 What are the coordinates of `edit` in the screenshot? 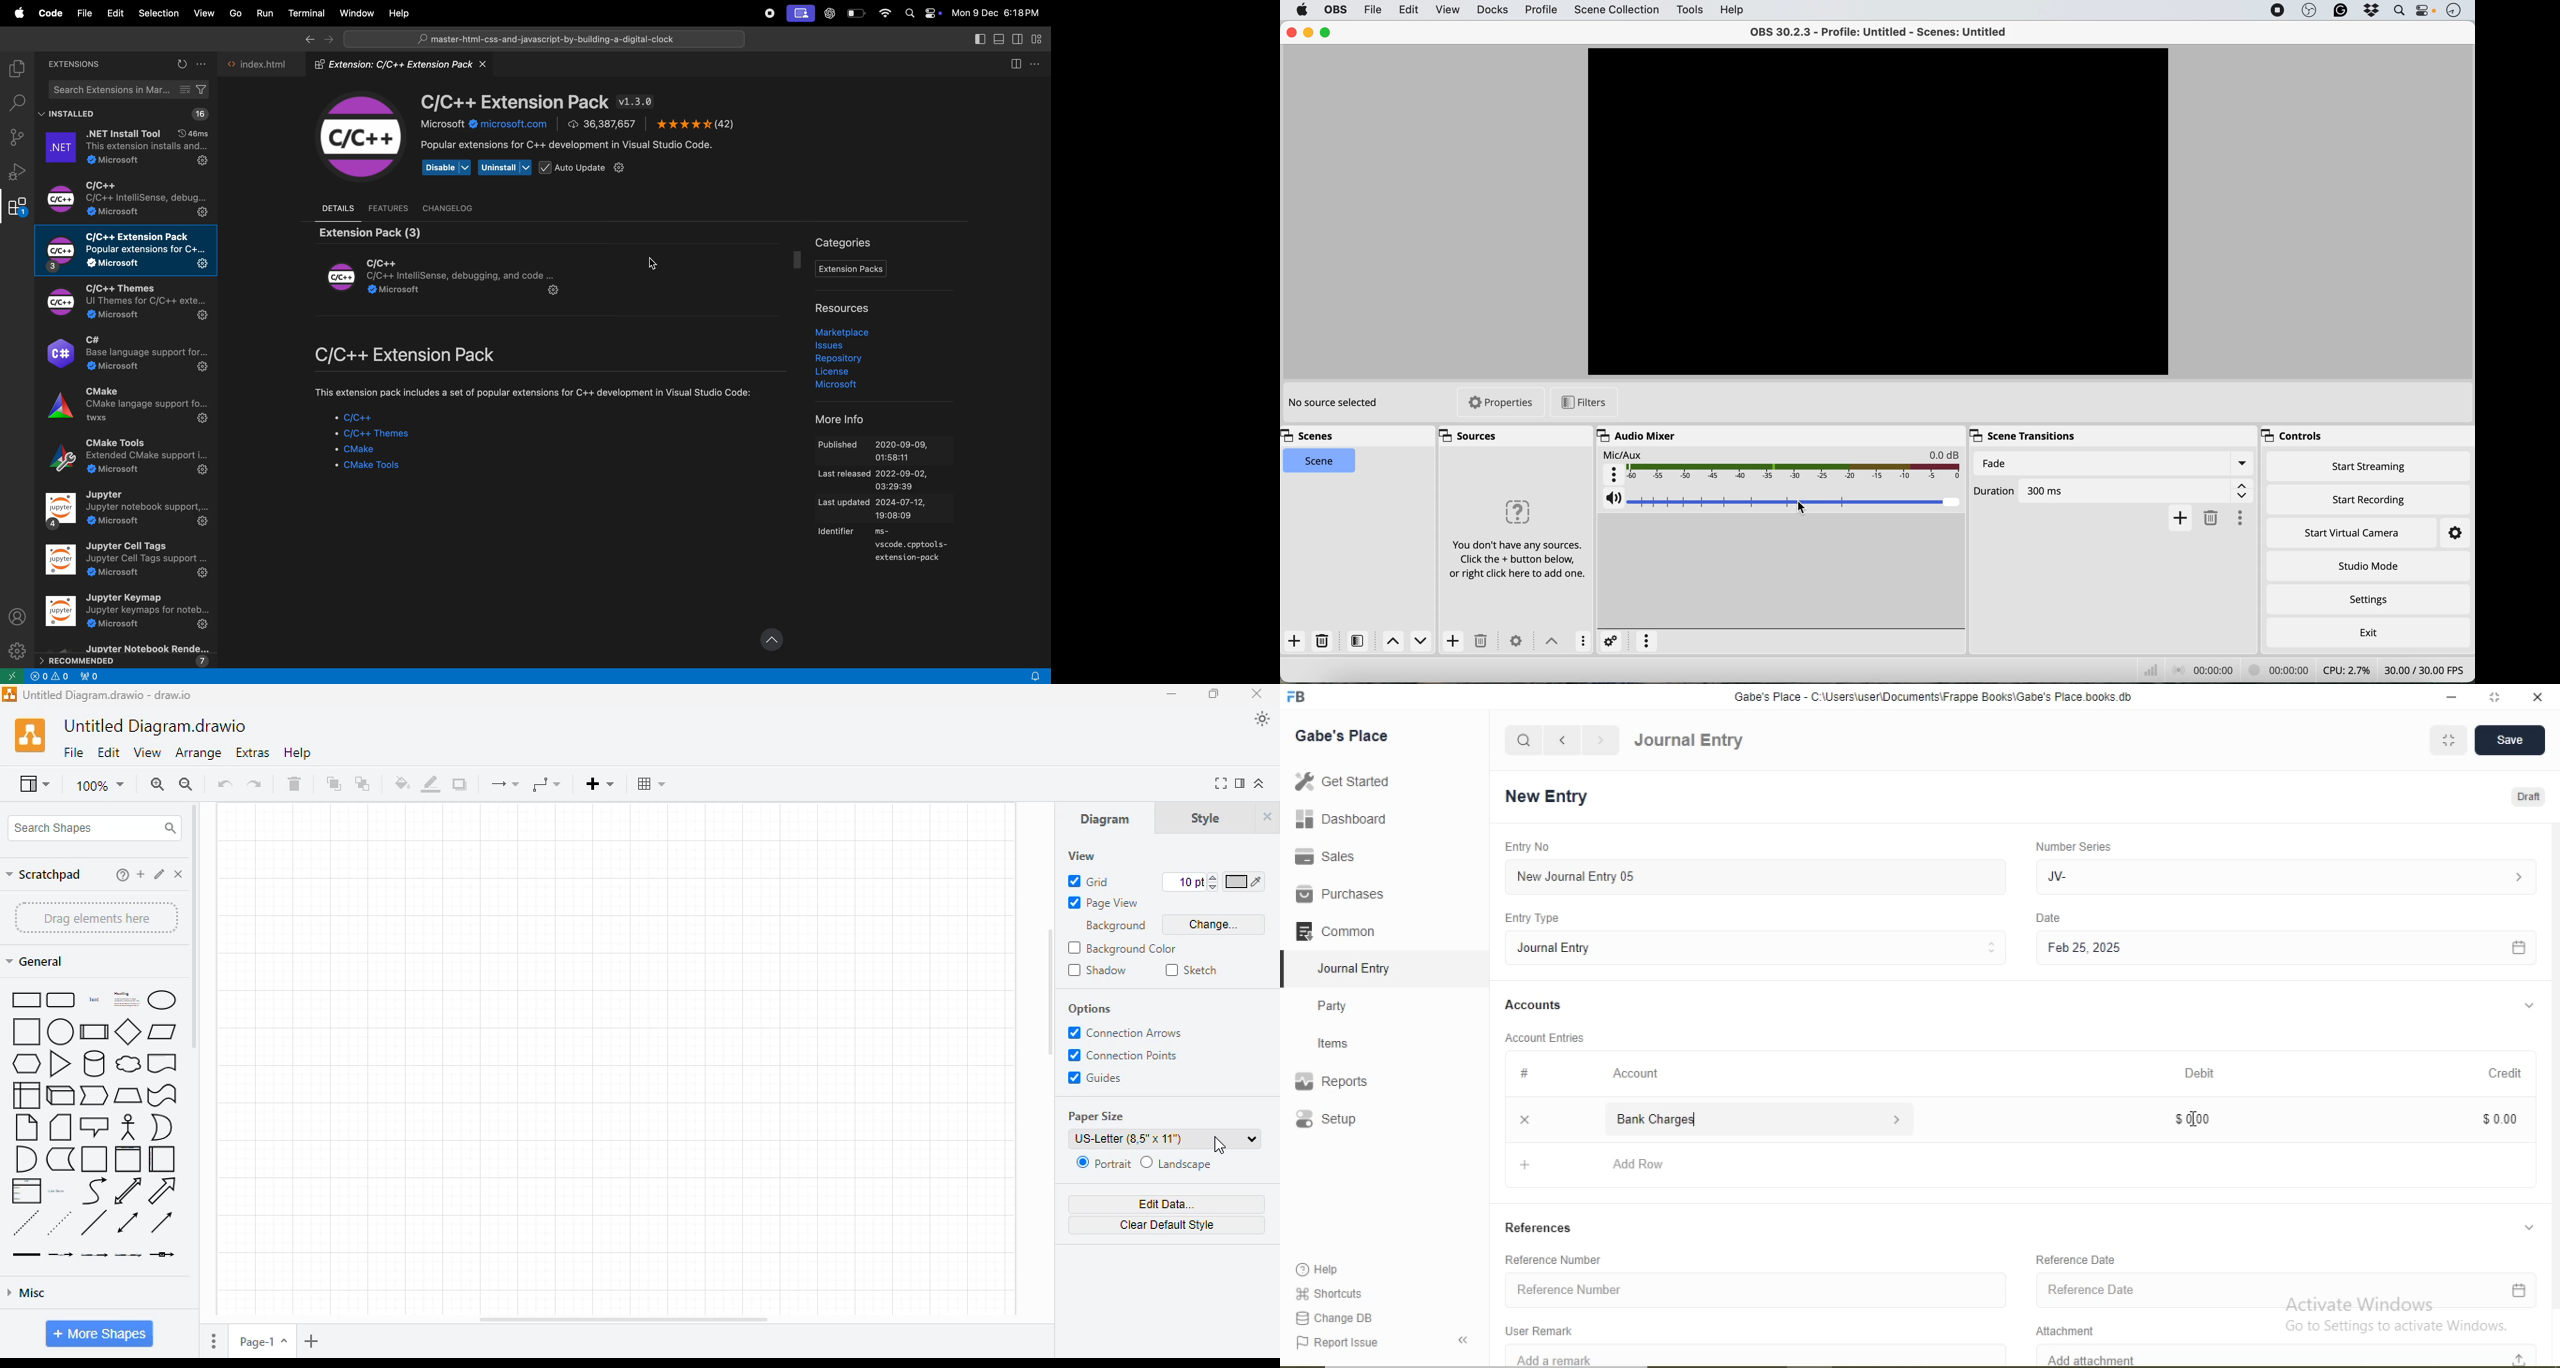 It's located at (160, 874).